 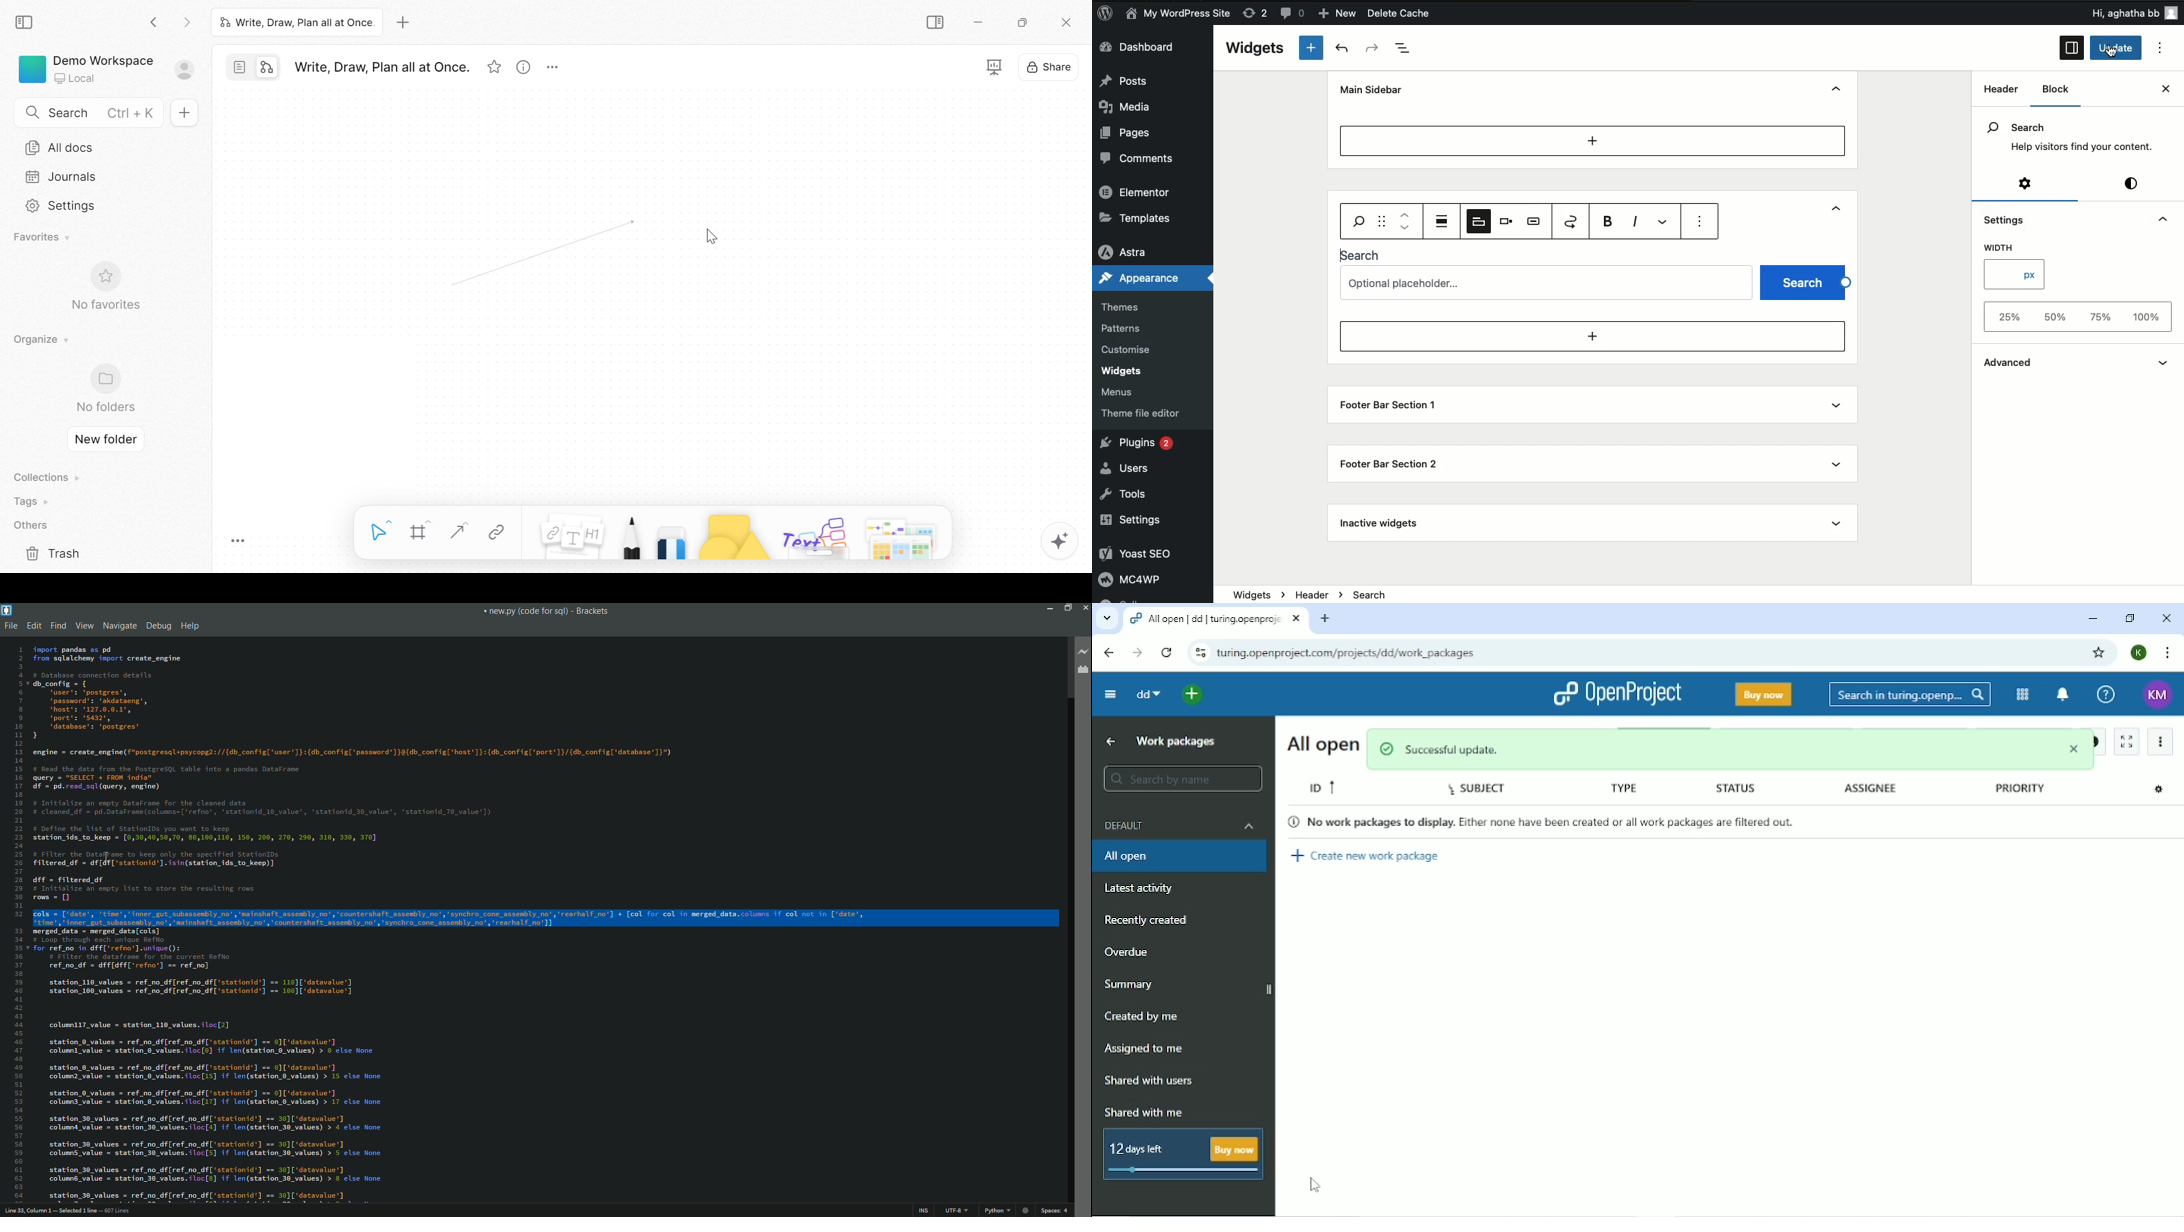 I want to click on Posts, so click(x=1131, y=81).